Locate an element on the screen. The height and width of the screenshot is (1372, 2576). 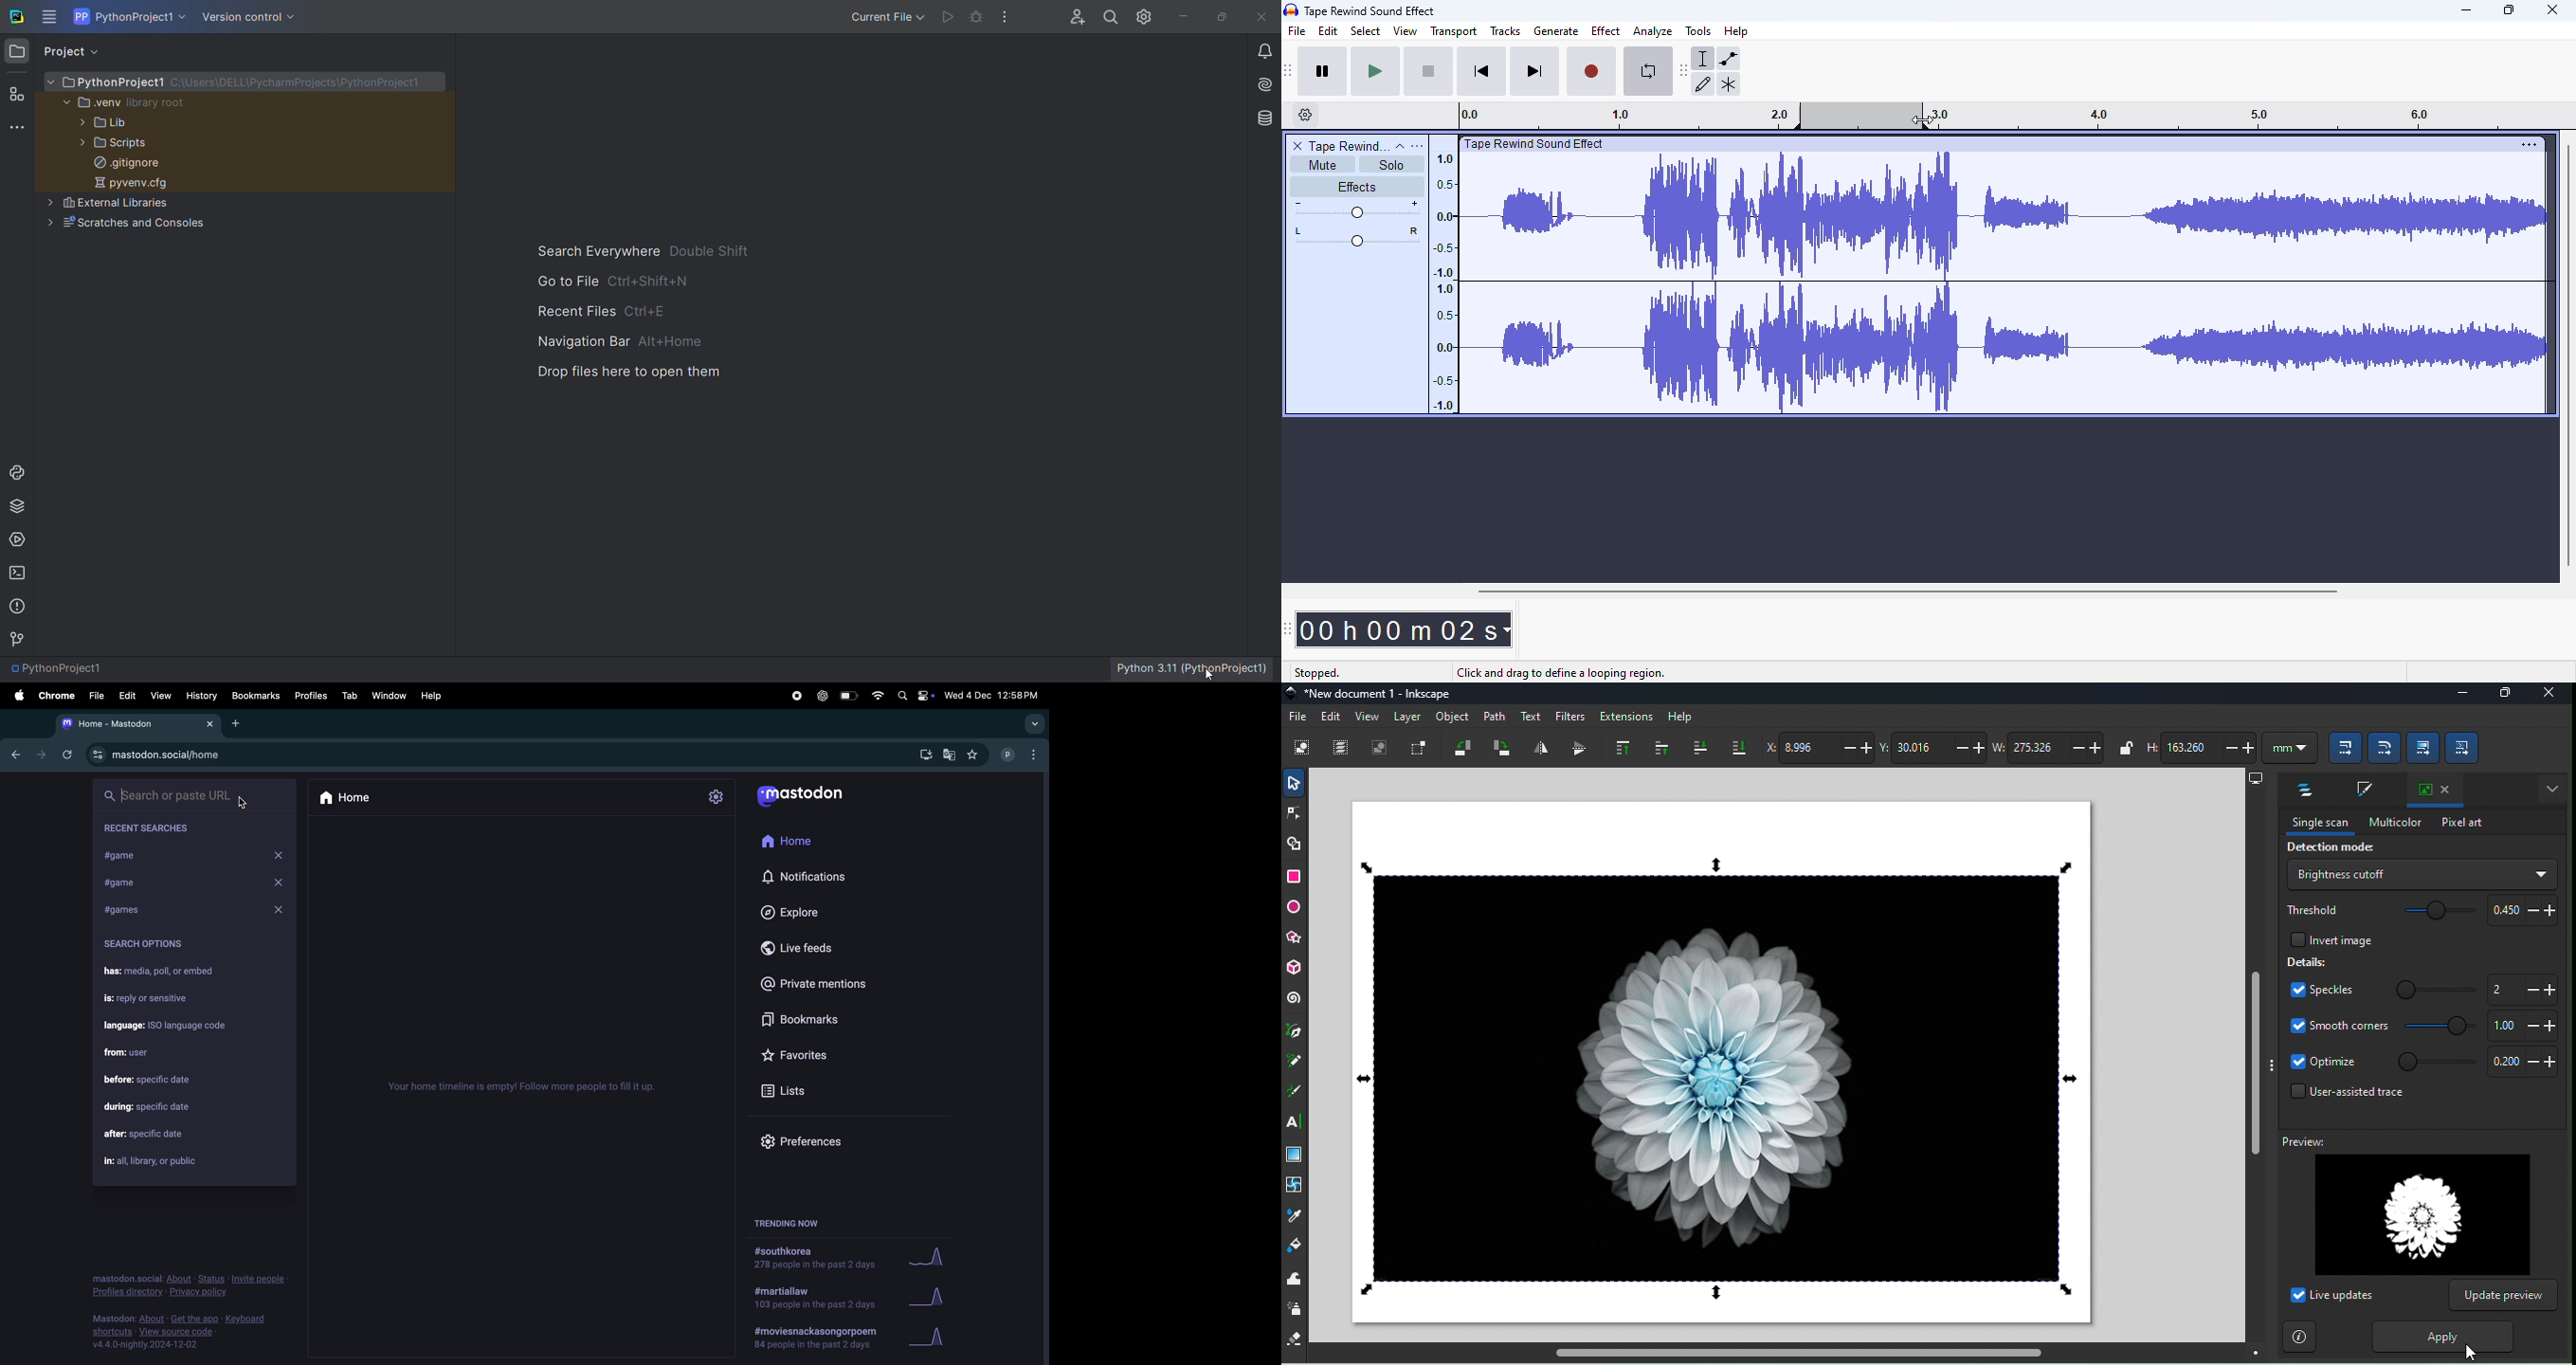
trending now is located at coordinates (817, 1341).